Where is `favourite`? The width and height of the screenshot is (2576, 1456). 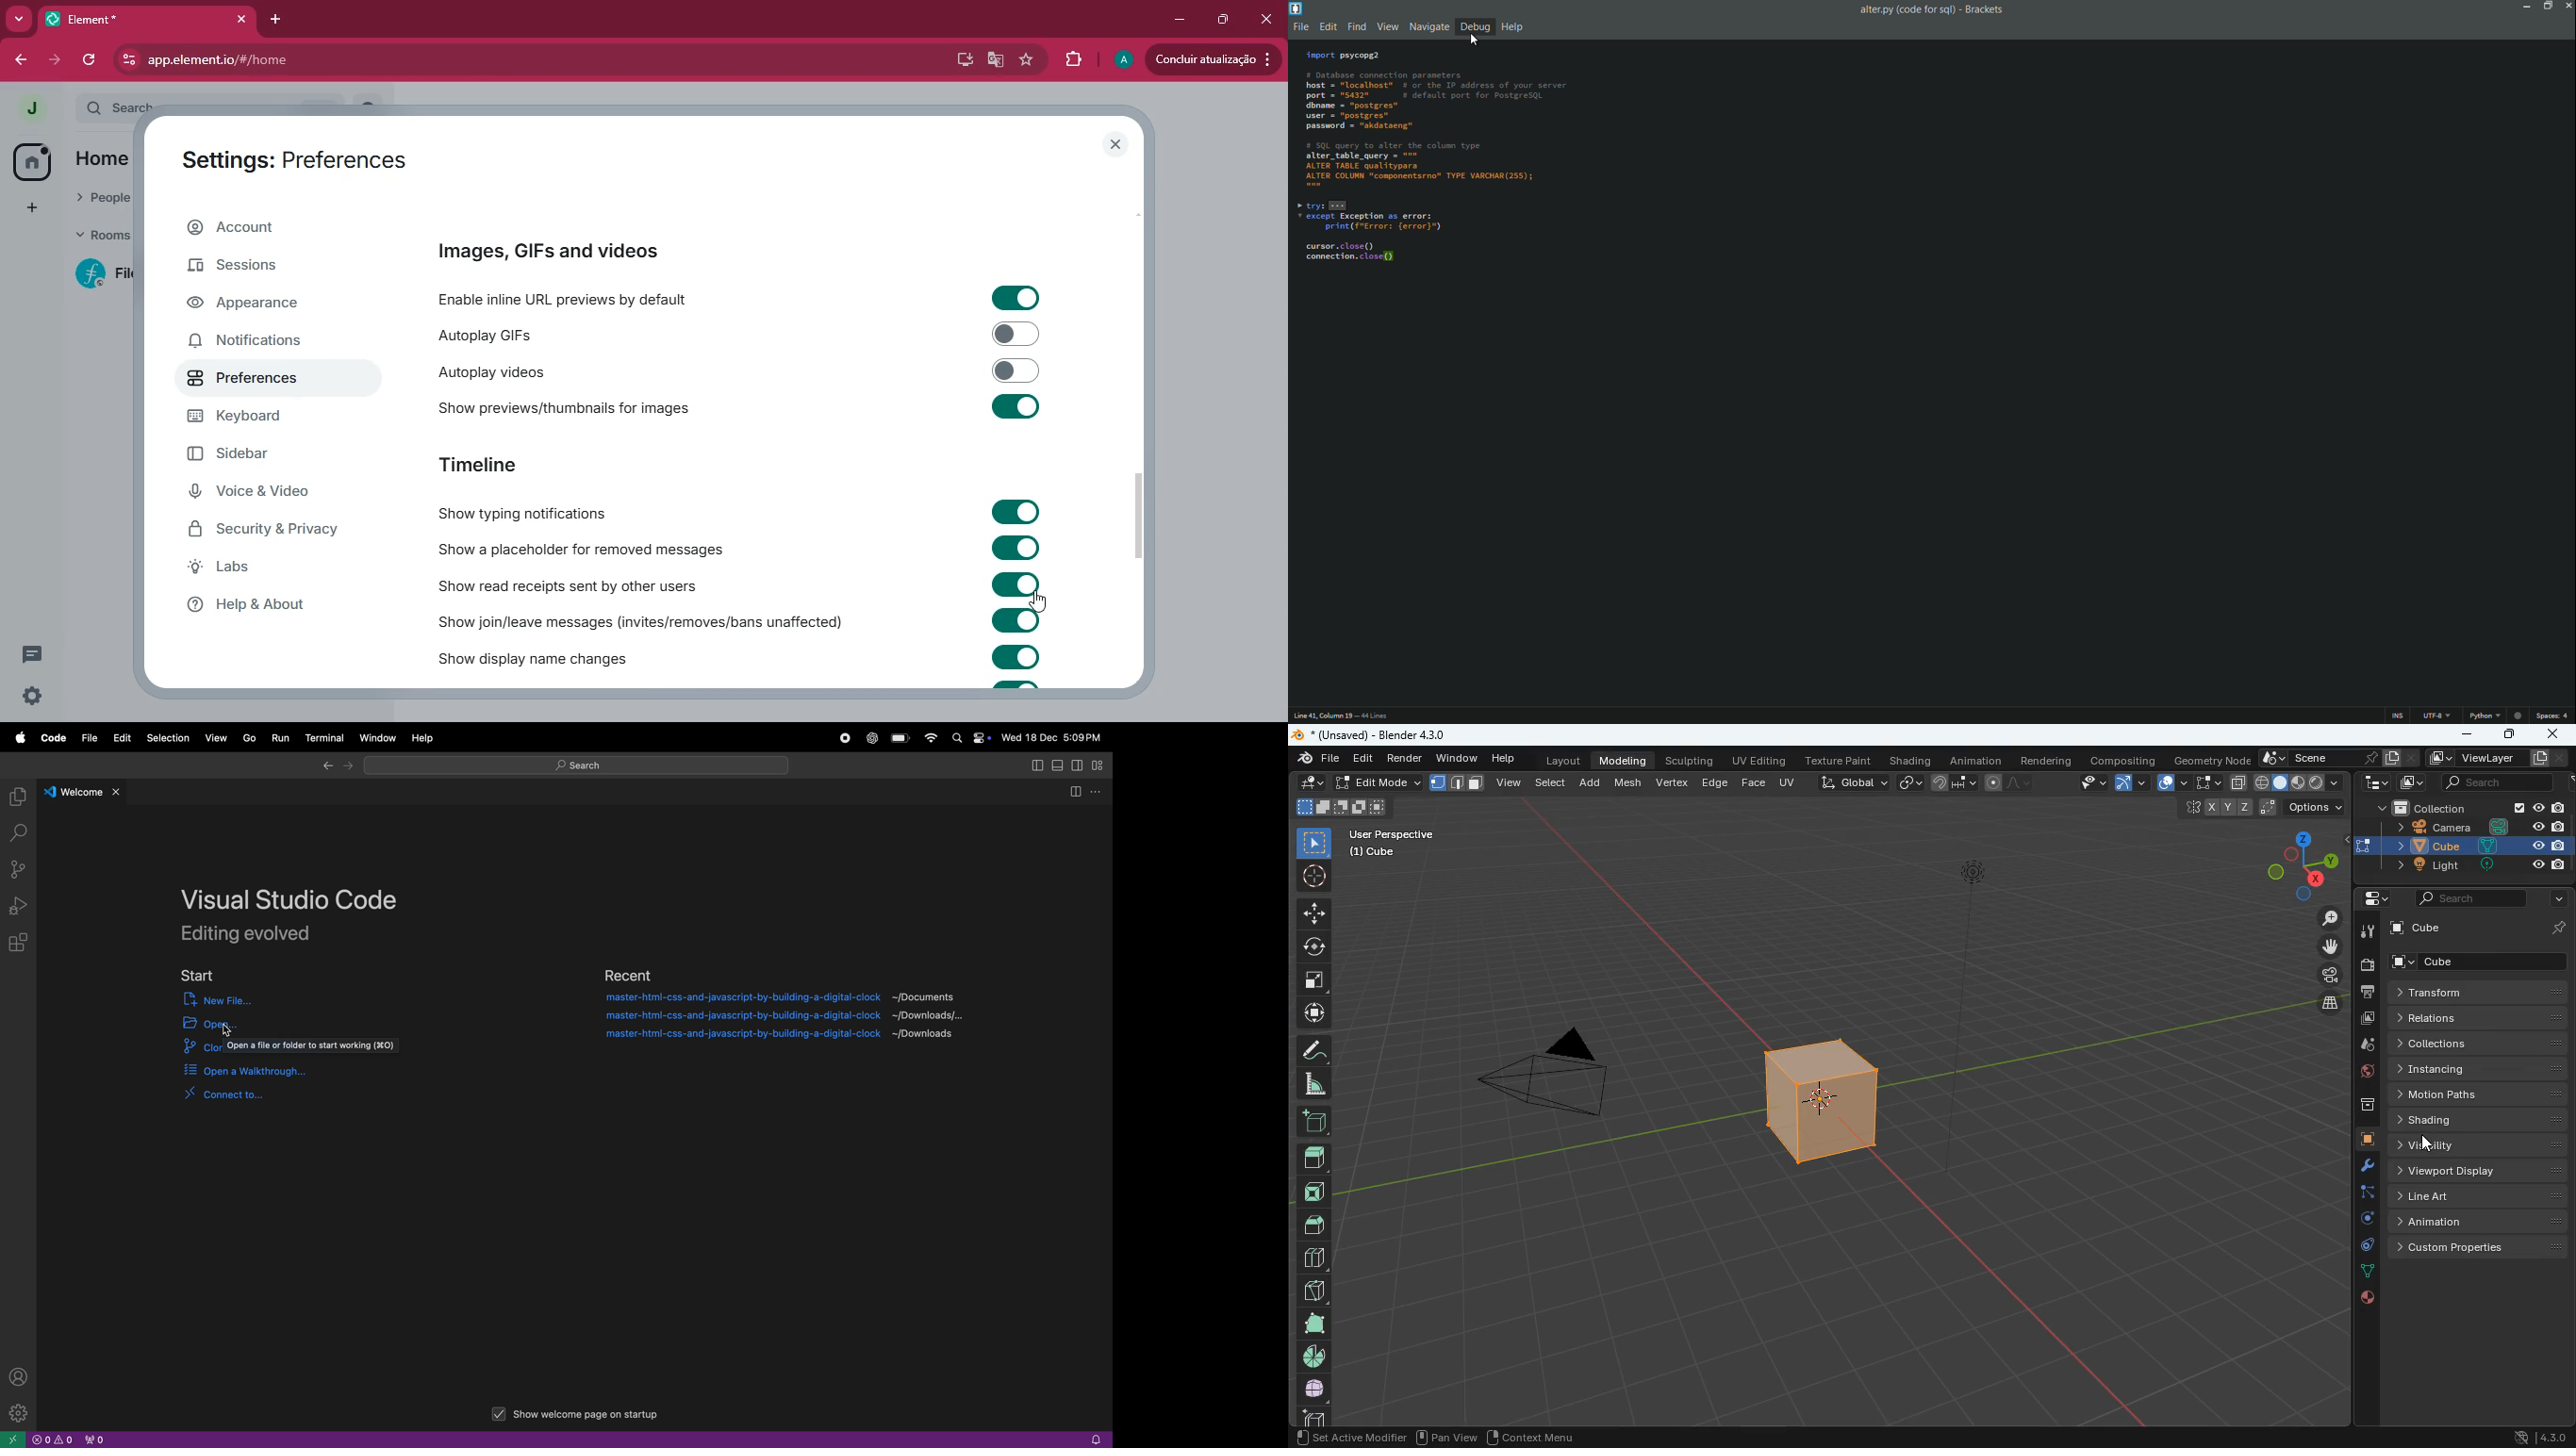
favourite is located at coordinates (1028, 61).